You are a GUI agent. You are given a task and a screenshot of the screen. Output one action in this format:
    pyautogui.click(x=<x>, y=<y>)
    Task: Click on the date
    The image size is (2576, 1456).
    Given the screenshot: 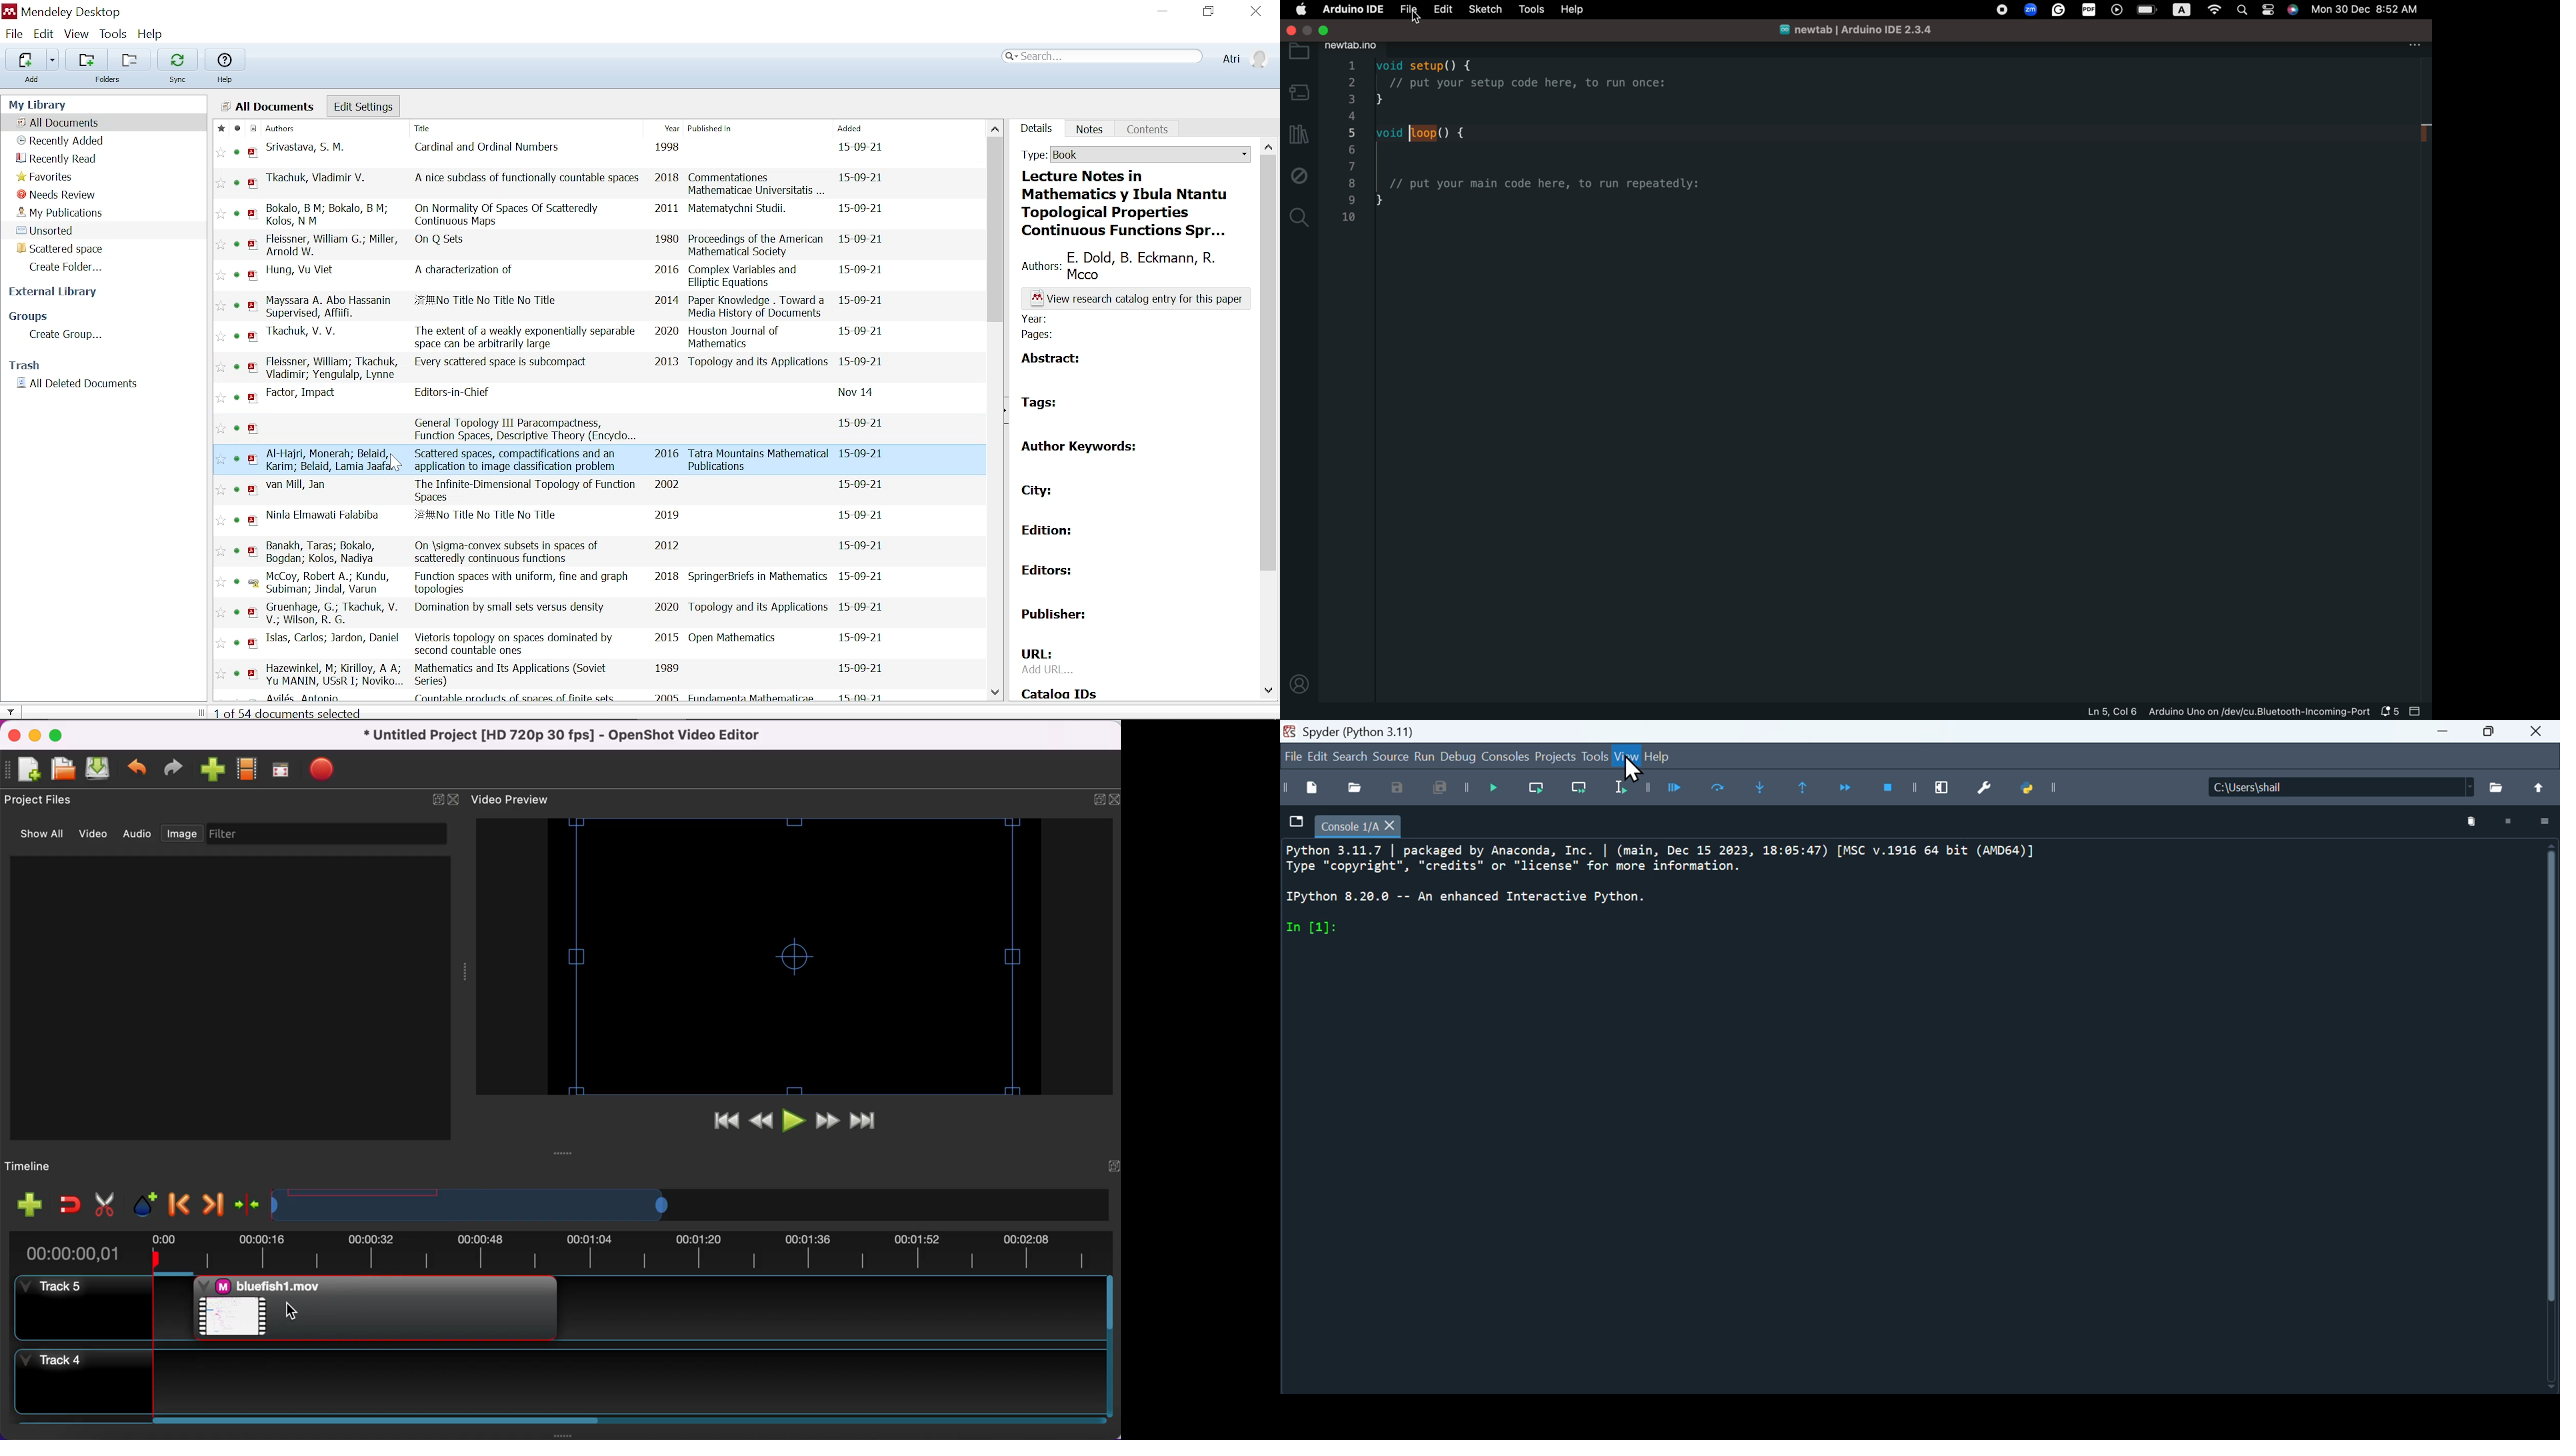 What is the action you would take?
    pyautogui.click(x=864, y=301)
    